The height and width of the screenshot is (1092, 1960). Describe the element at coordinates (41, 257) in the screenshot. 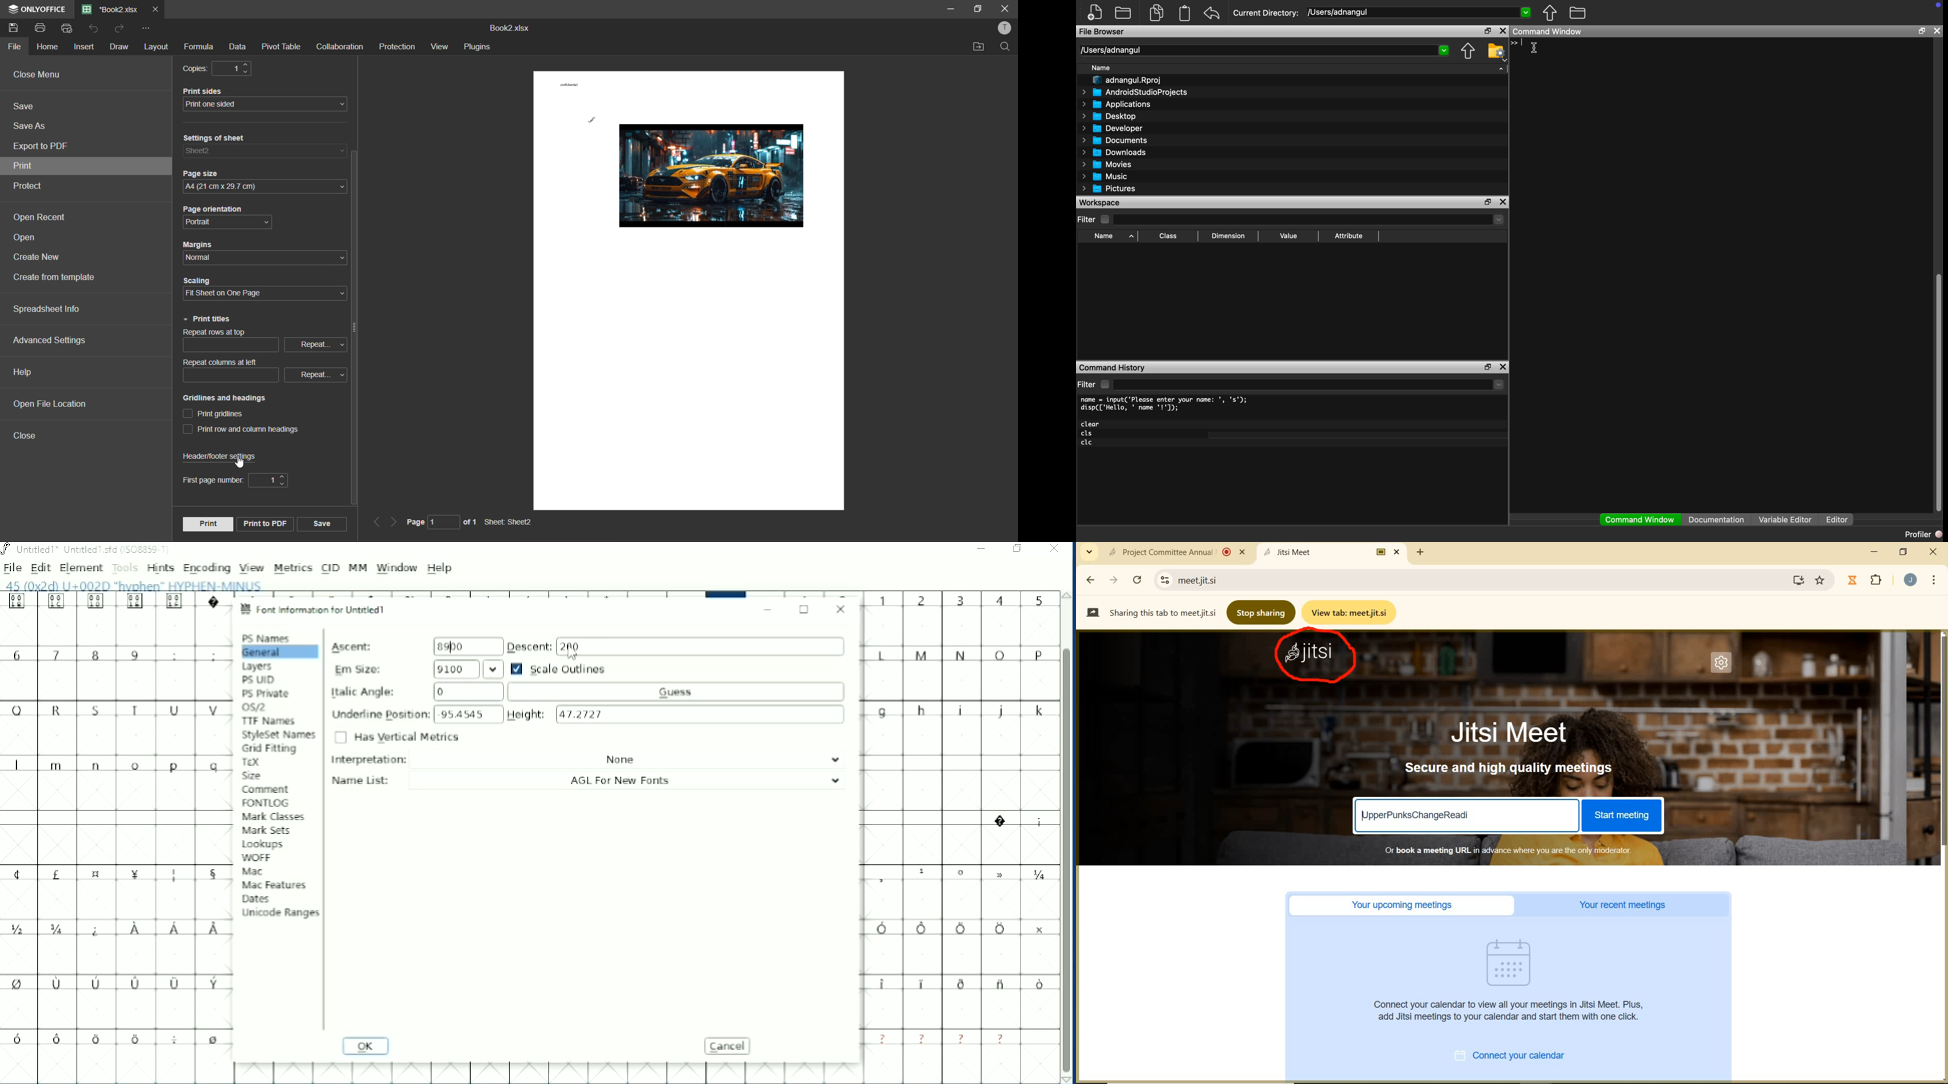

I see `create new` at that location.